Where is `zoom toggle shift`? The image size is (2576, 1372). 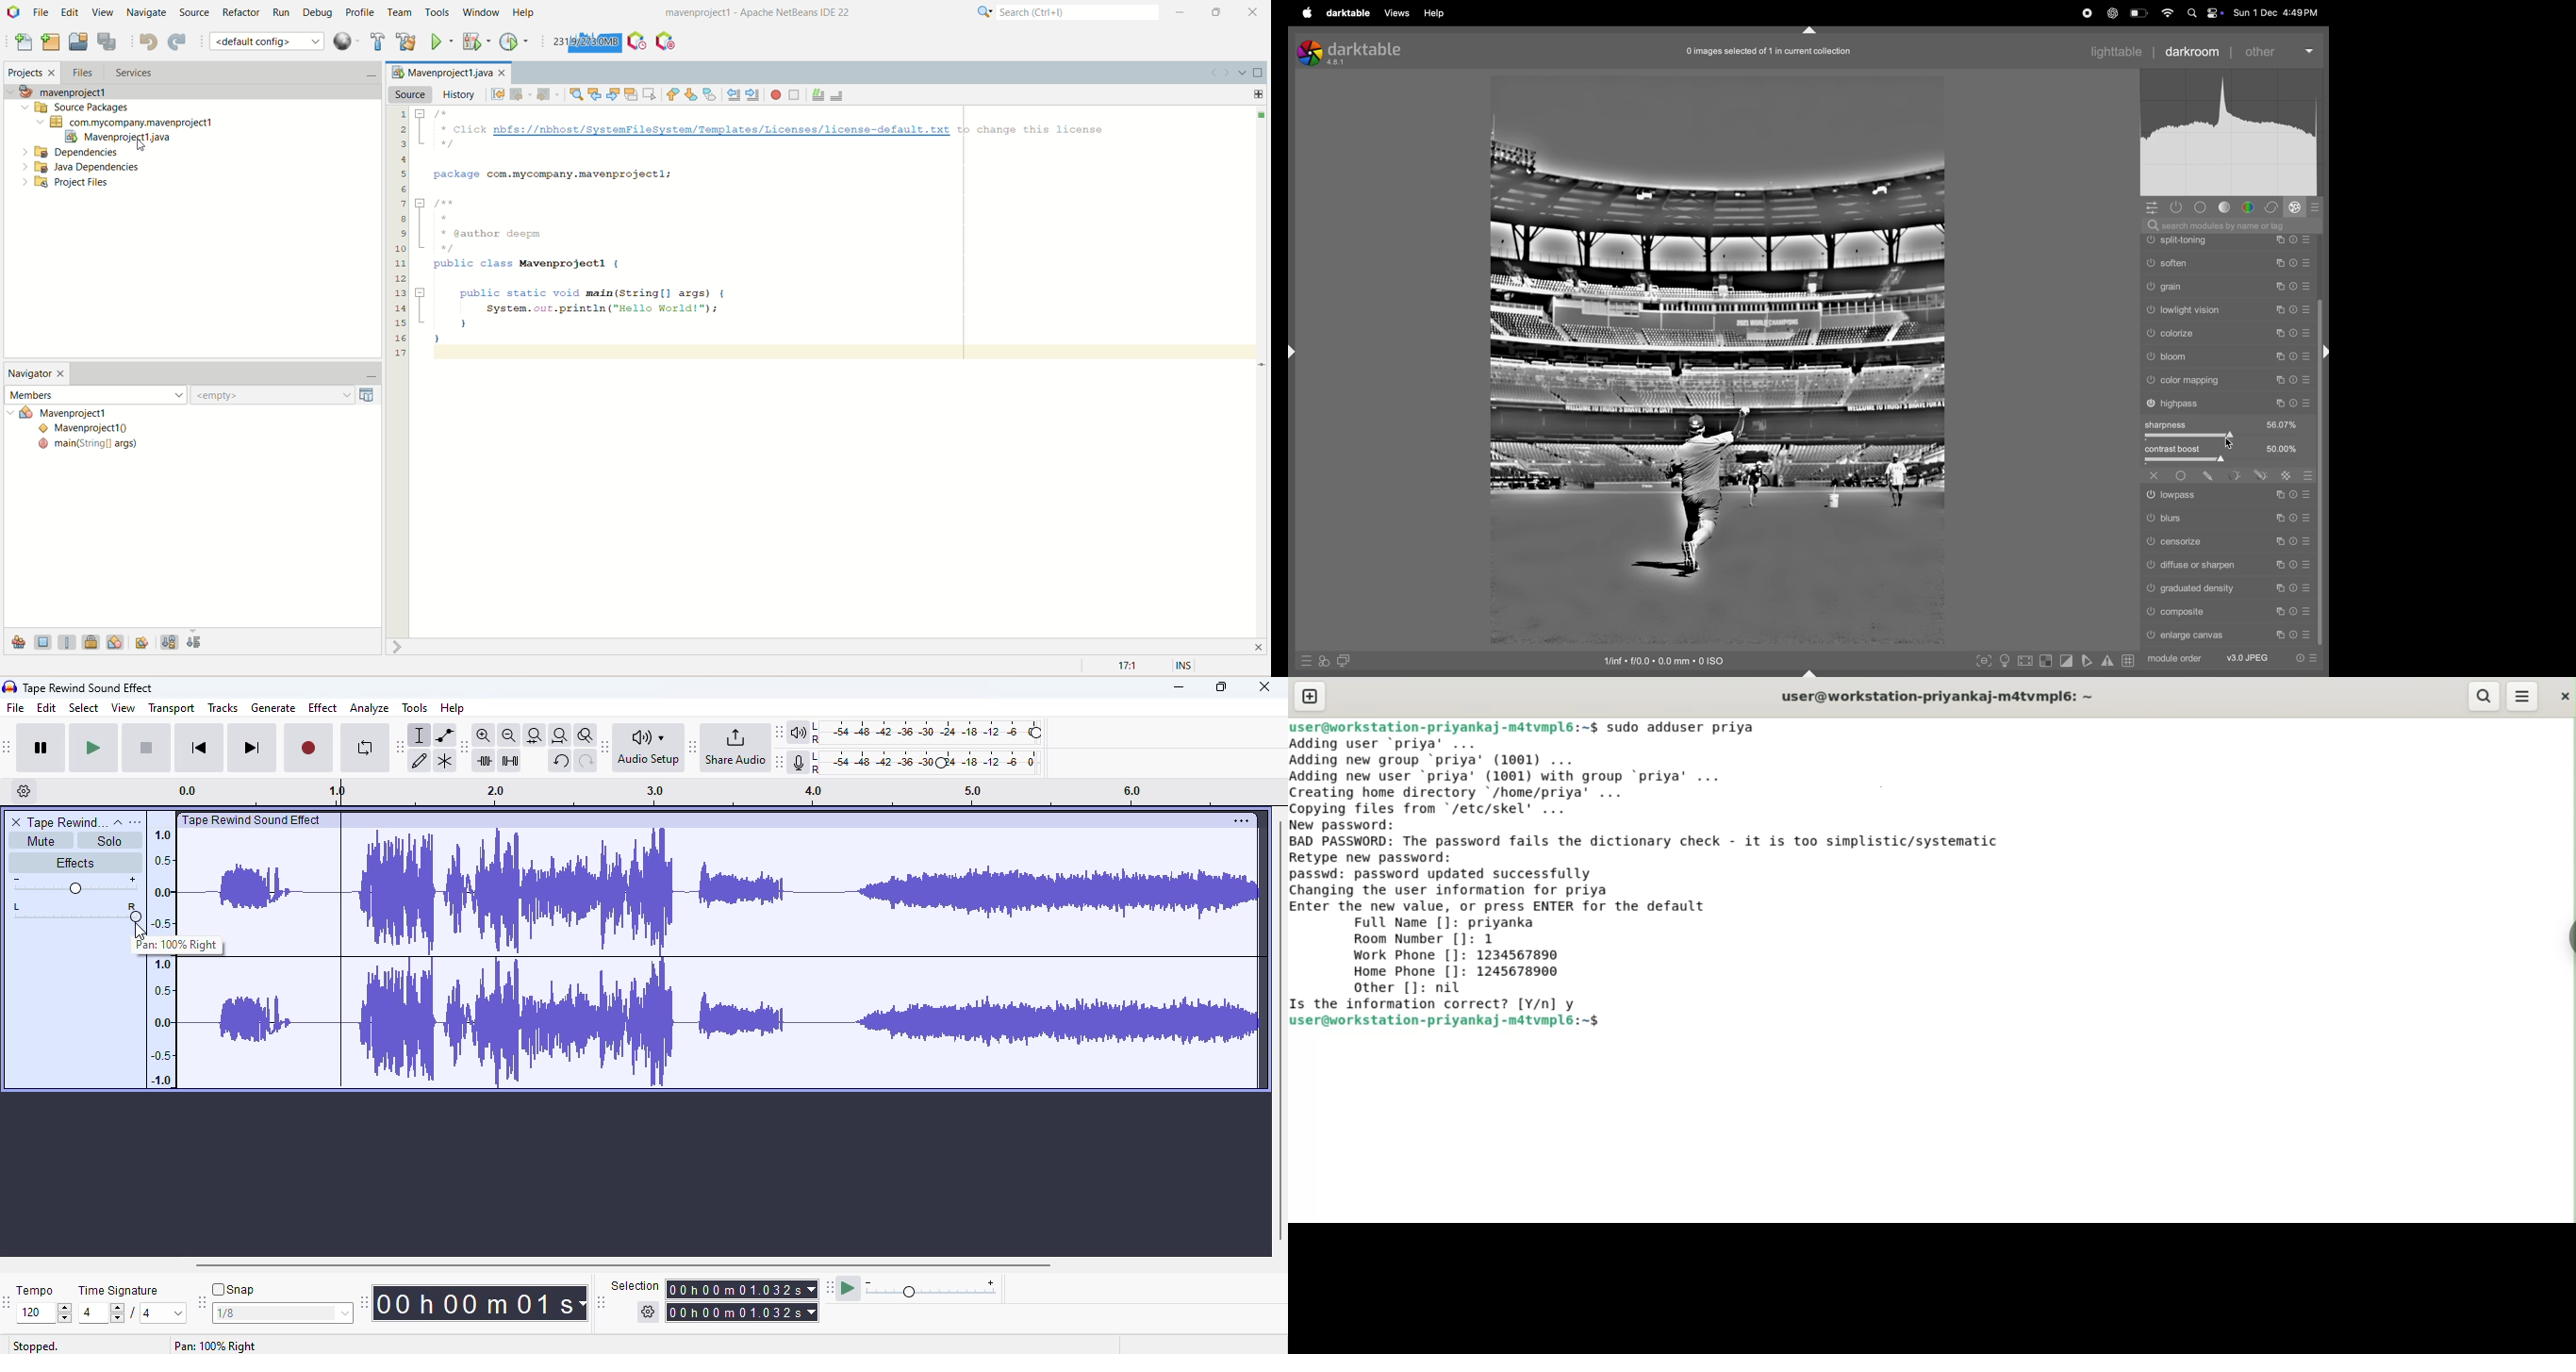 zoom toggle shift is located at coordinates (586, 735).